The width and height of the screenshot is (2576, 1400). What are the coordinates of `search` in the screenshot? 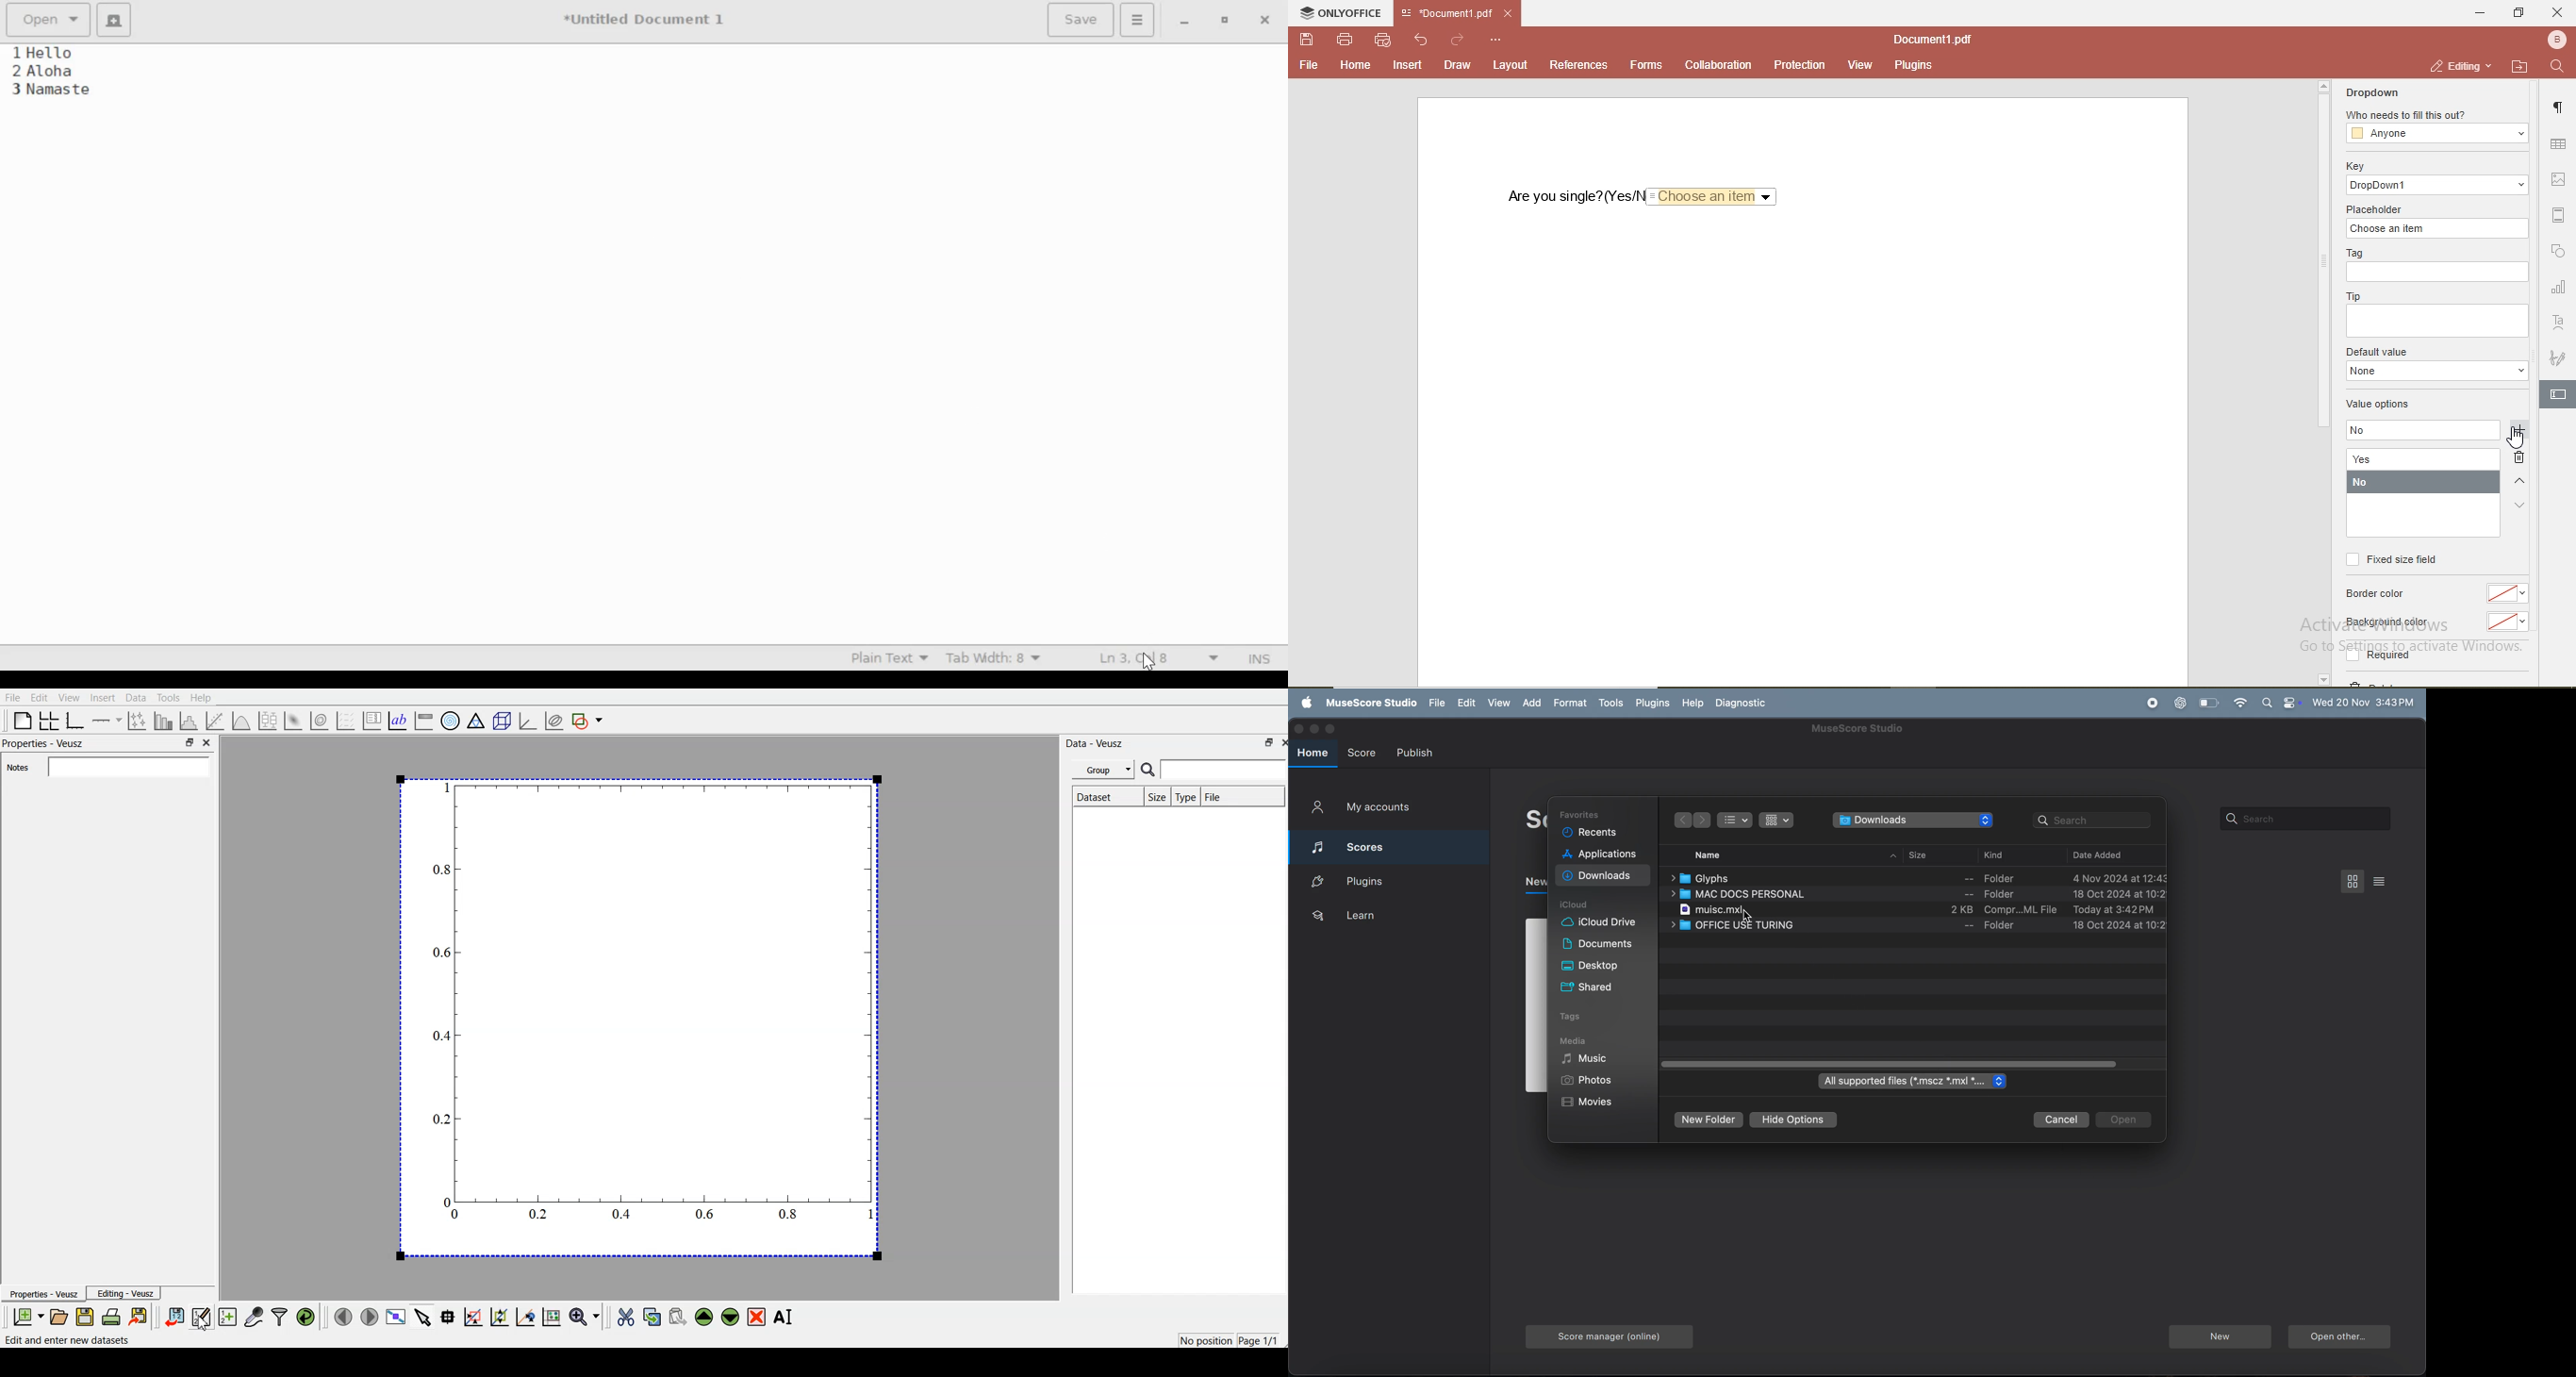 It's located at (2560, 69).